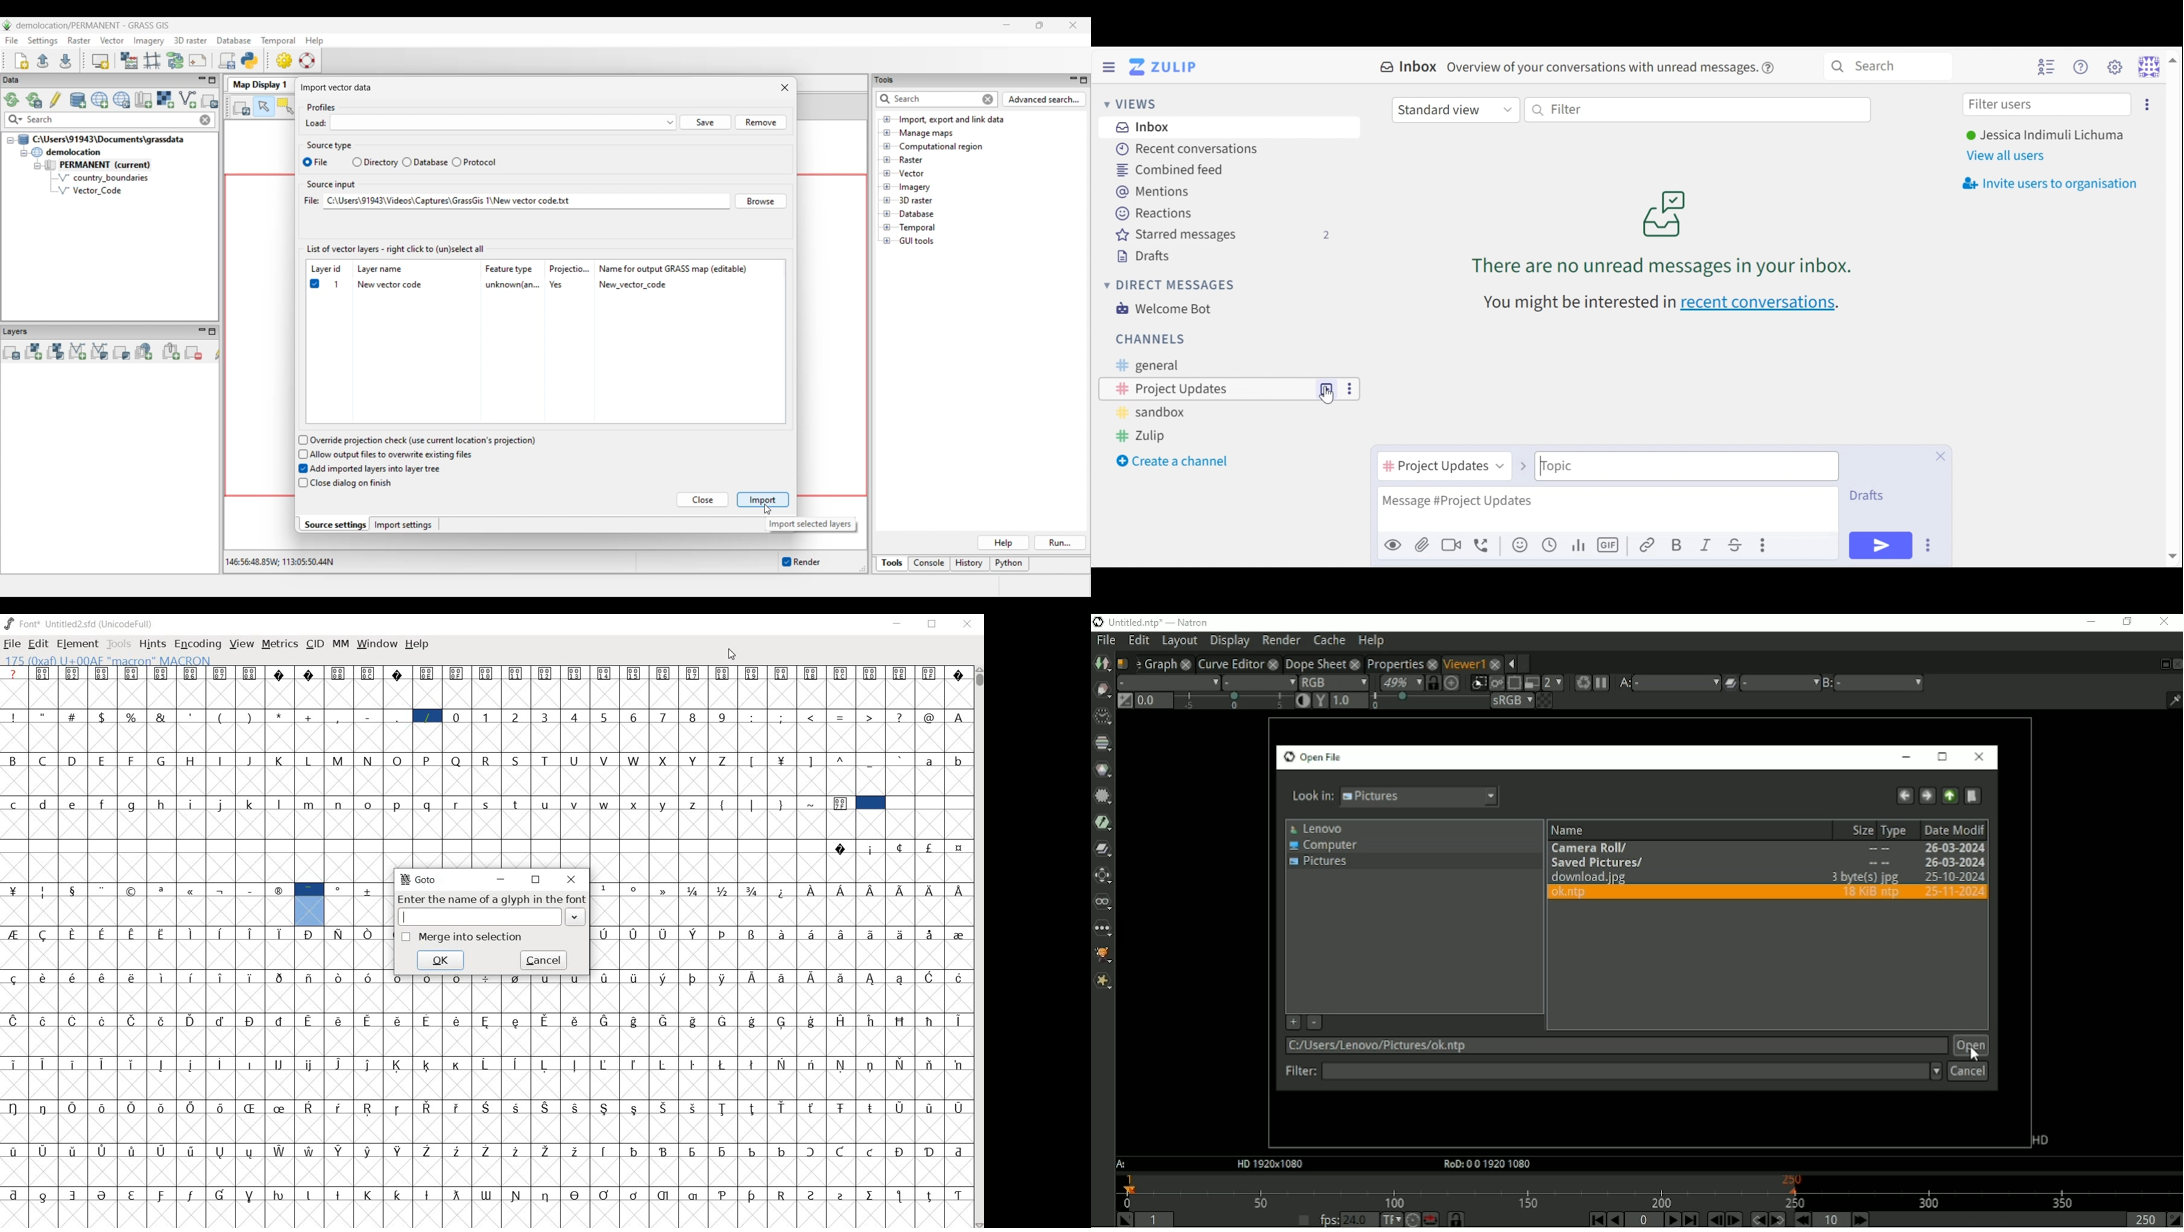 This screenshot has height=1232, width=2184. What do you see at coordinates (1870, 495) in the screenshot?
I see `Drafts` at bounding box center [1870, 495].